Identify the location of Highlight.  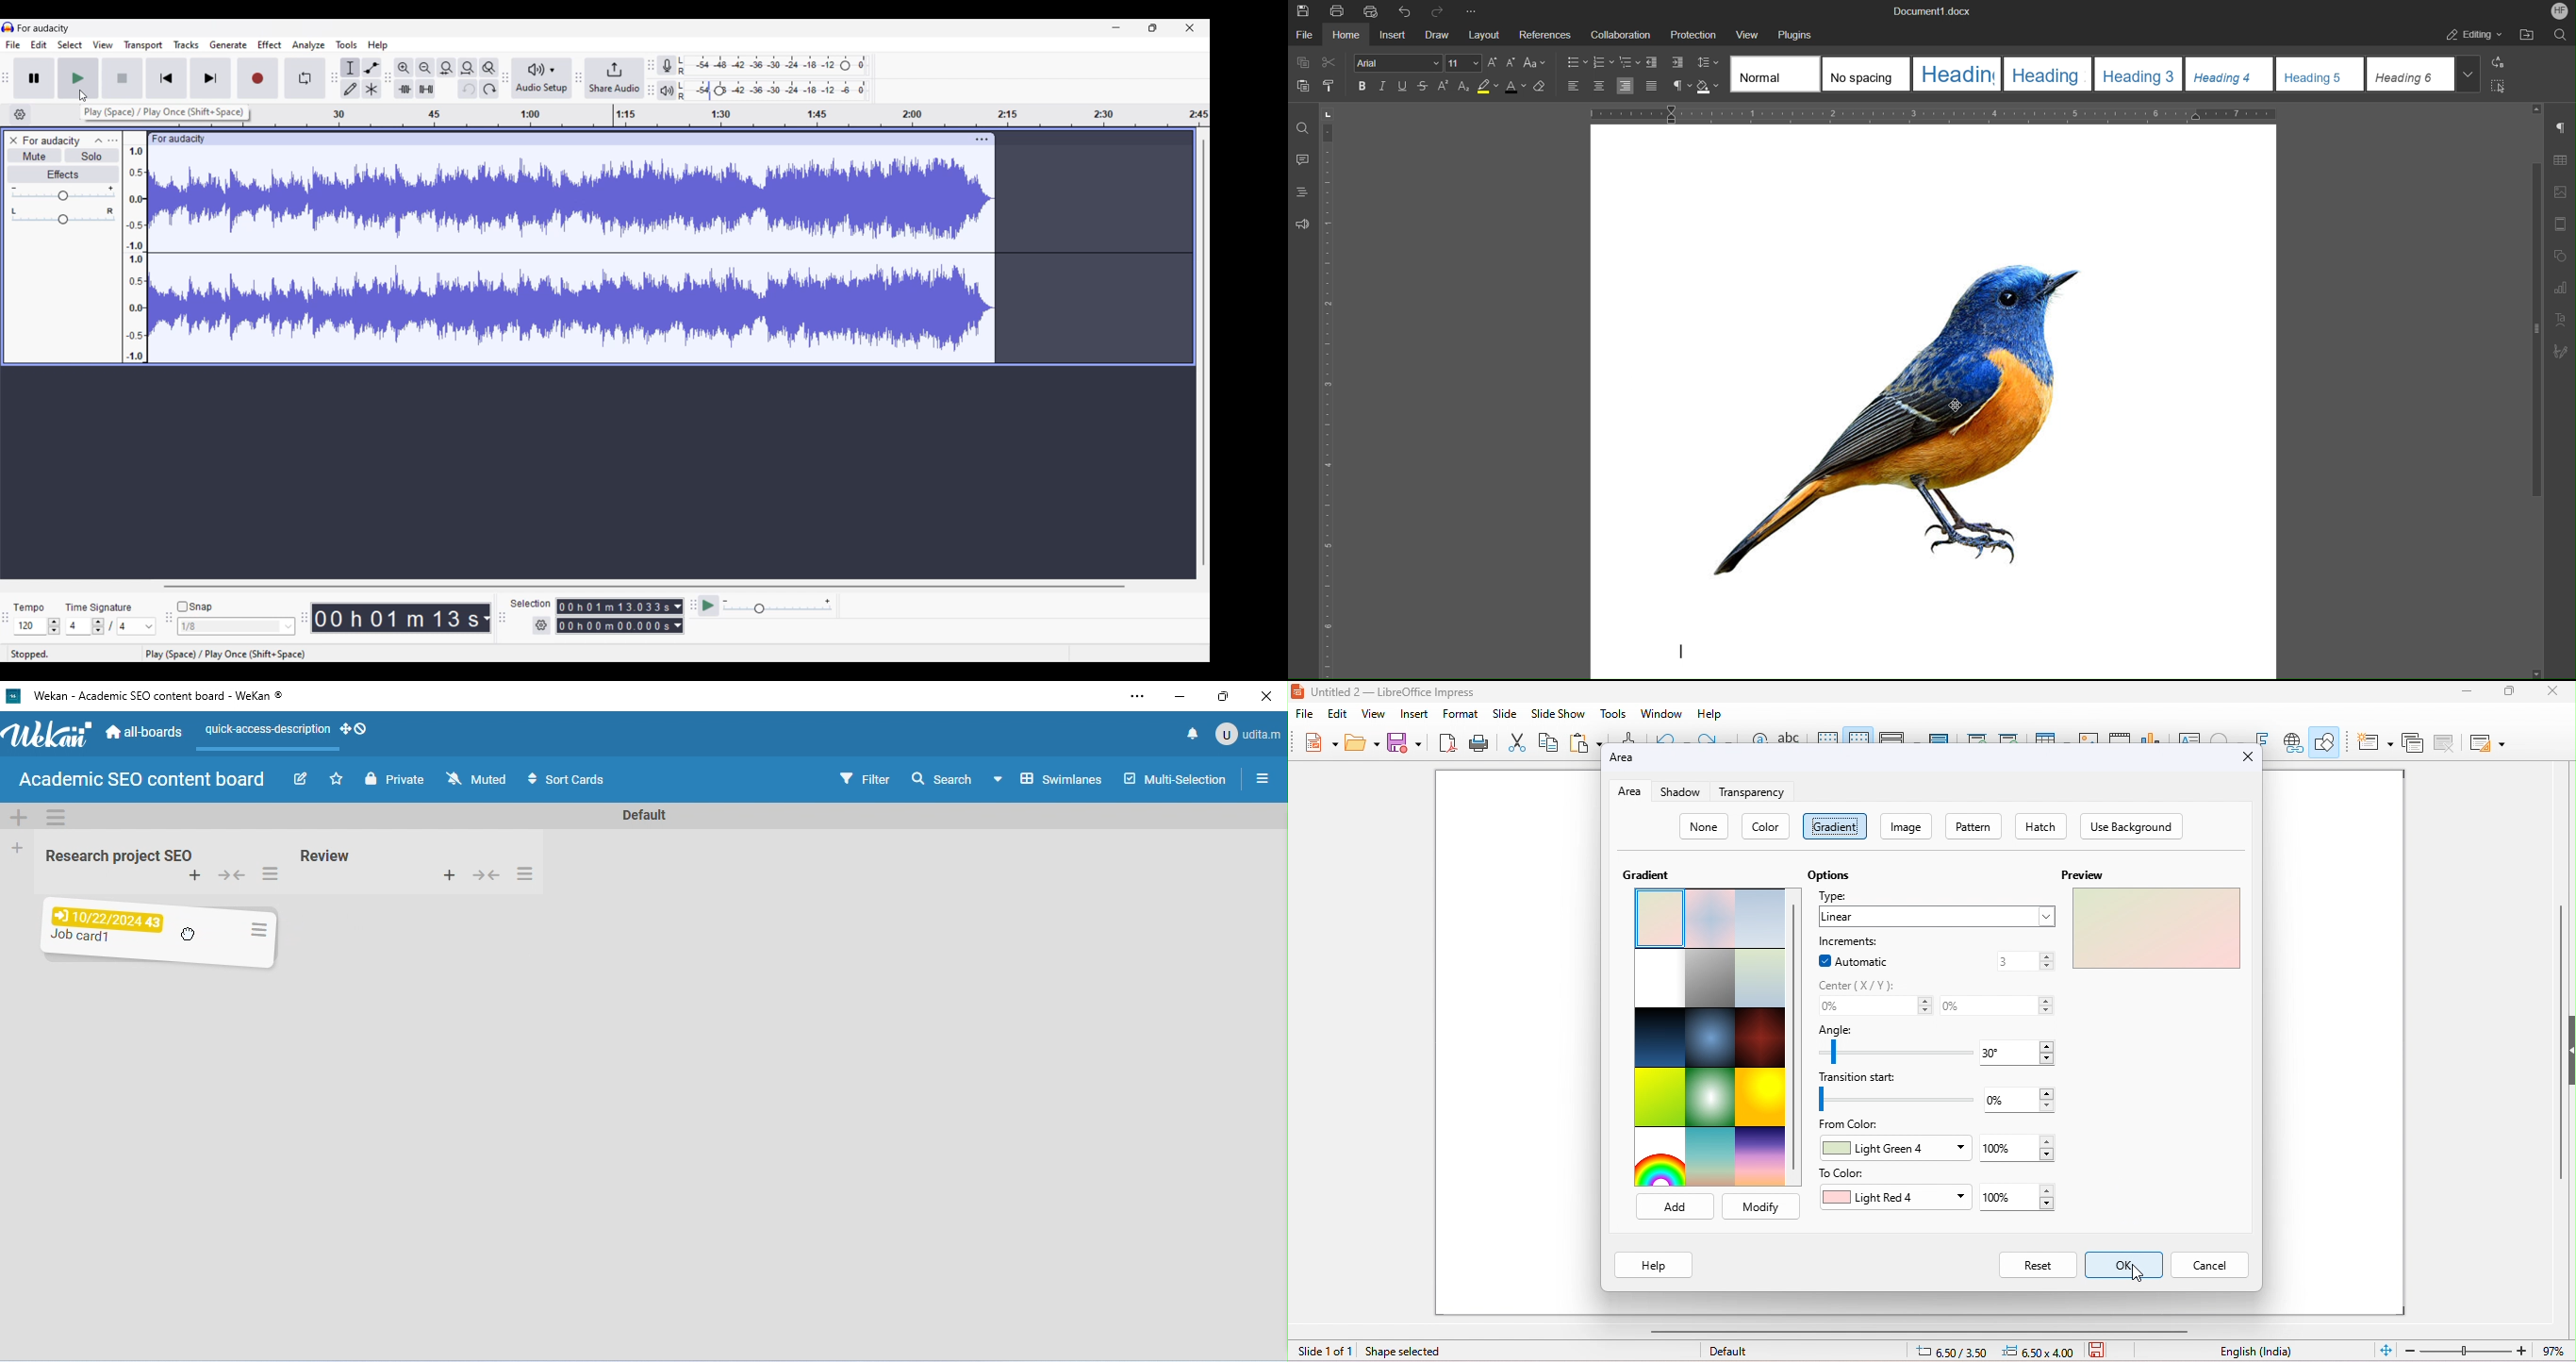
(1488, 88).